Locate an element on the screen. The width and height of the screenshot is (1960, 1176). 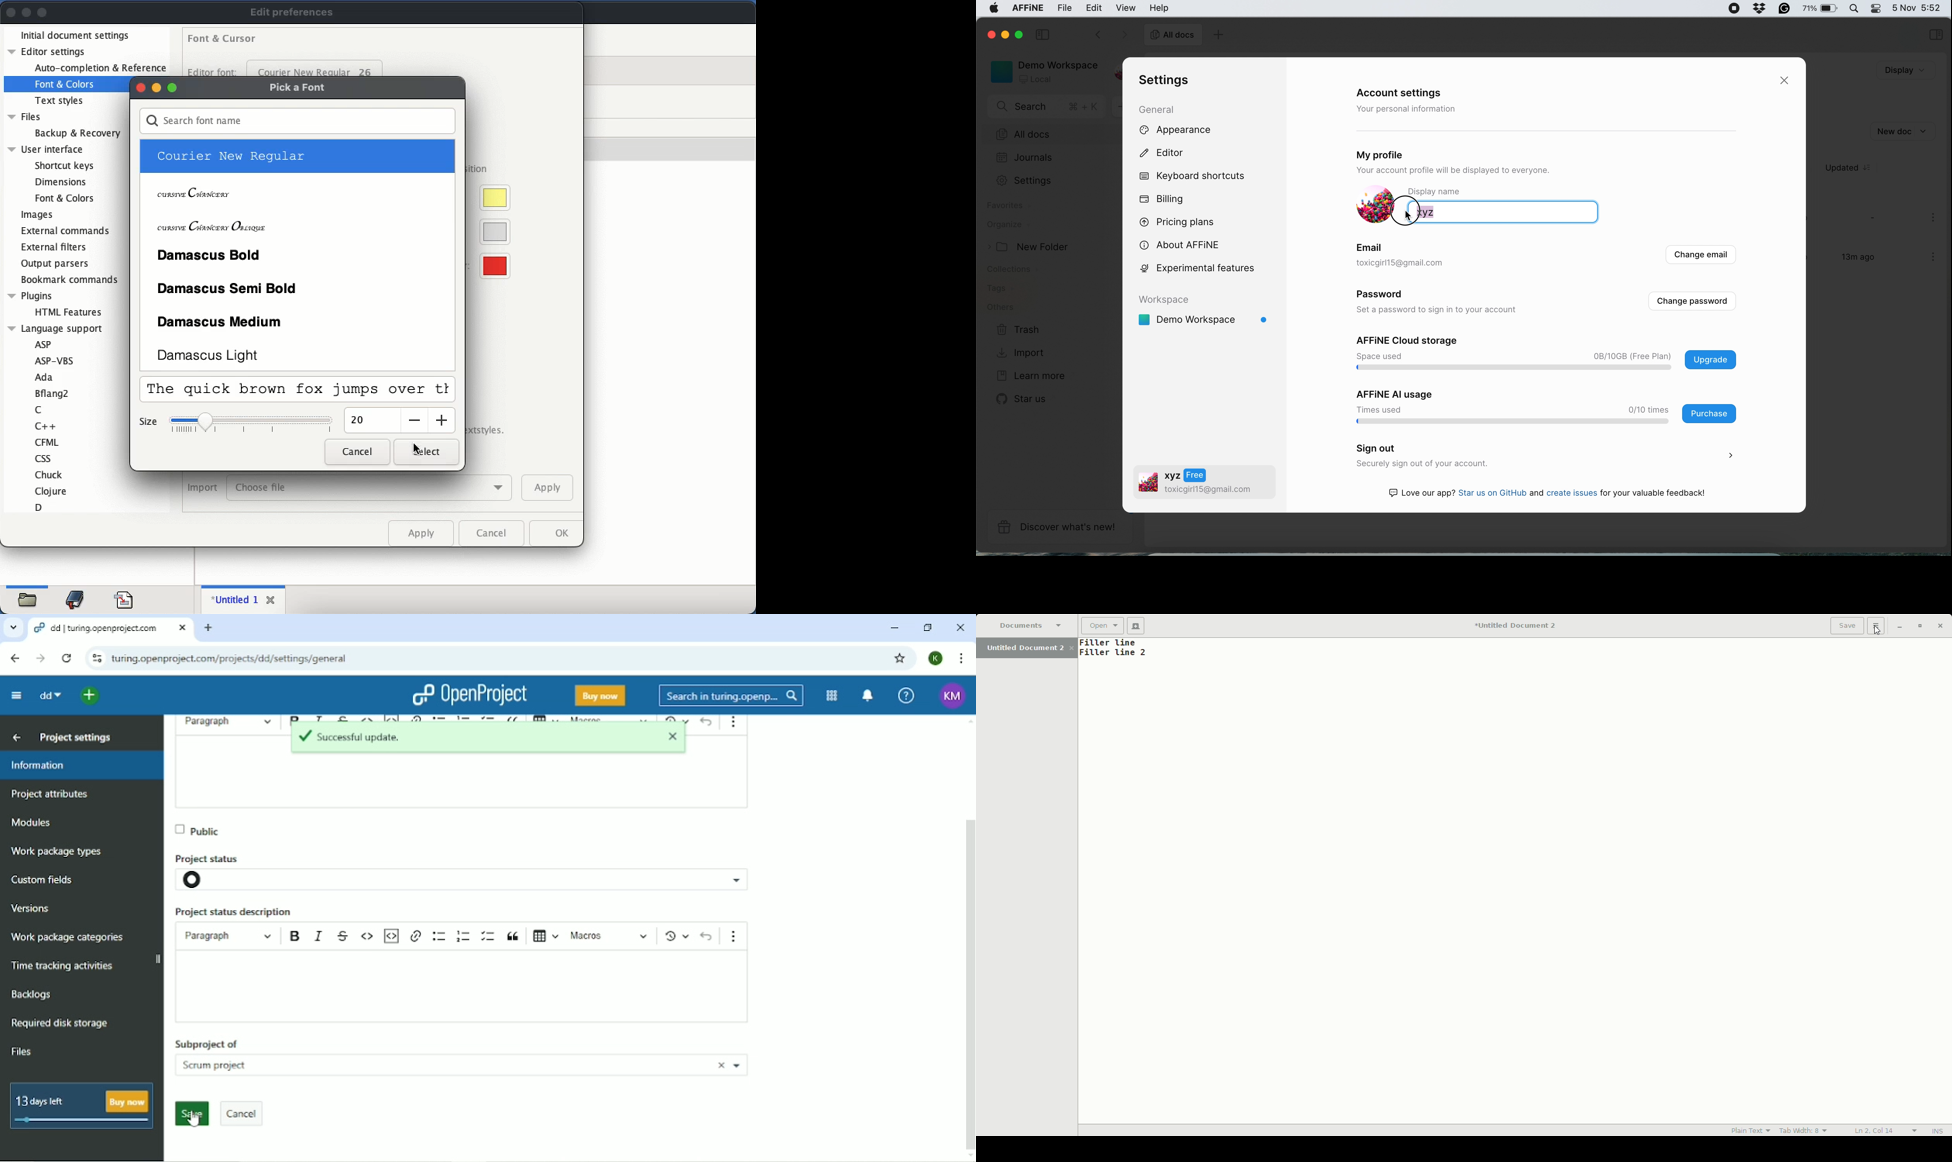
Options is located at coordinates (1877, 626).